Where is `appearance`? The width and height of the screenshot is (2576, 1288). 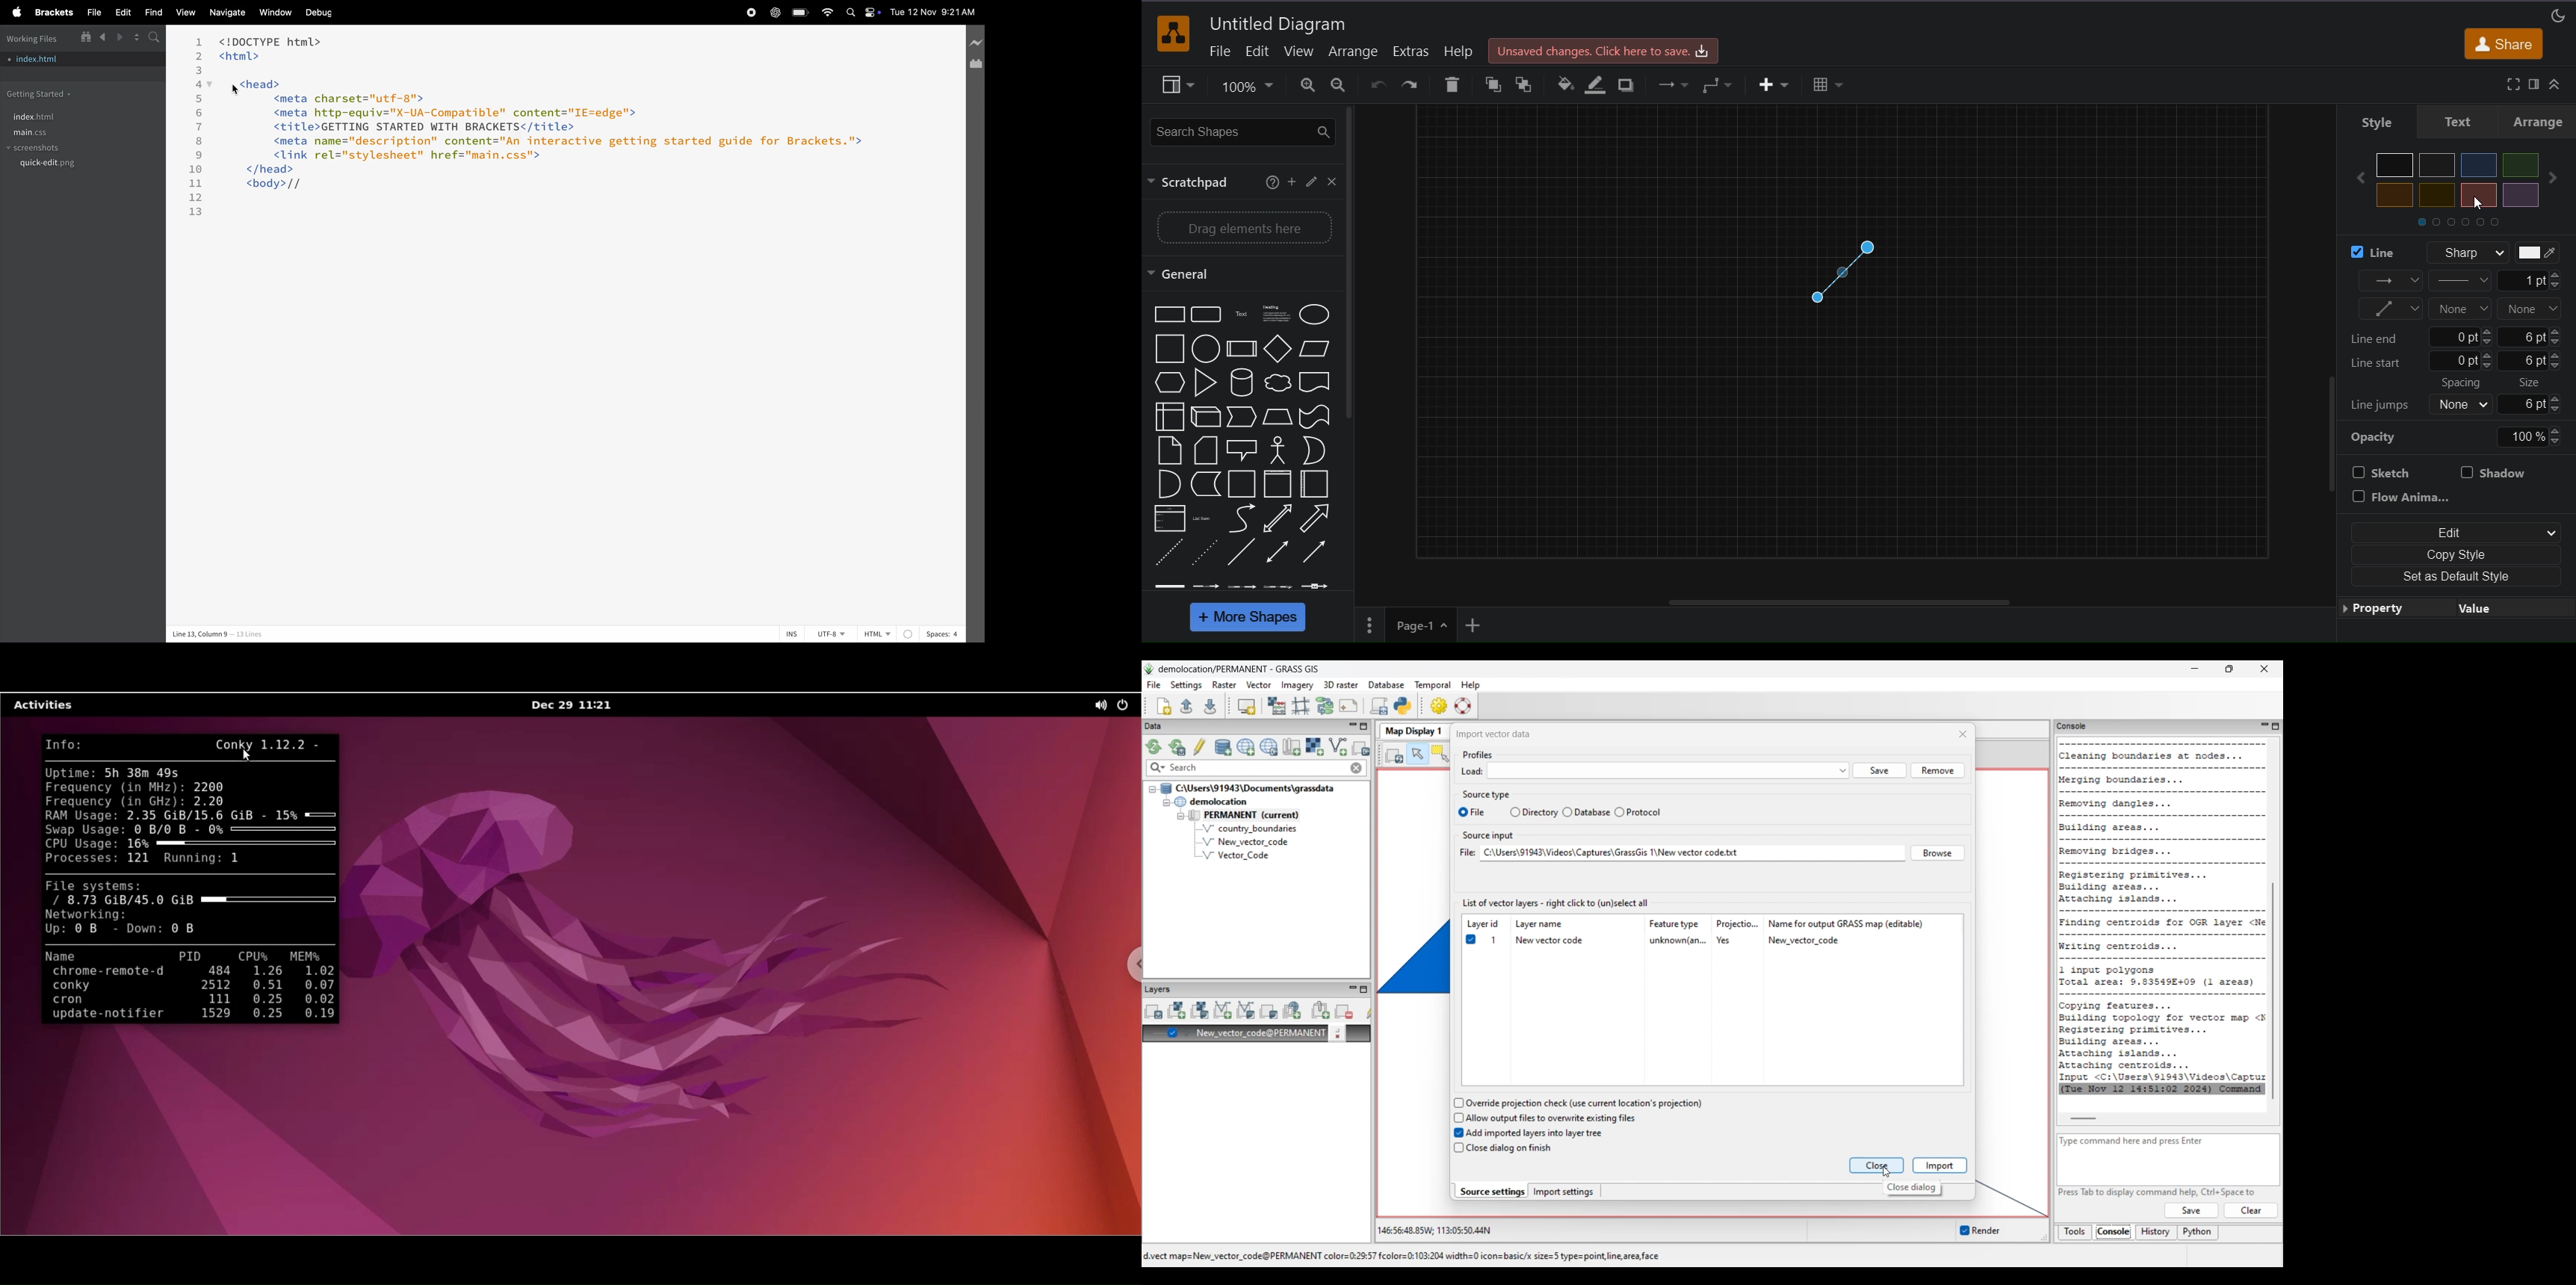
appearance is located at coordinates (2557, 16).